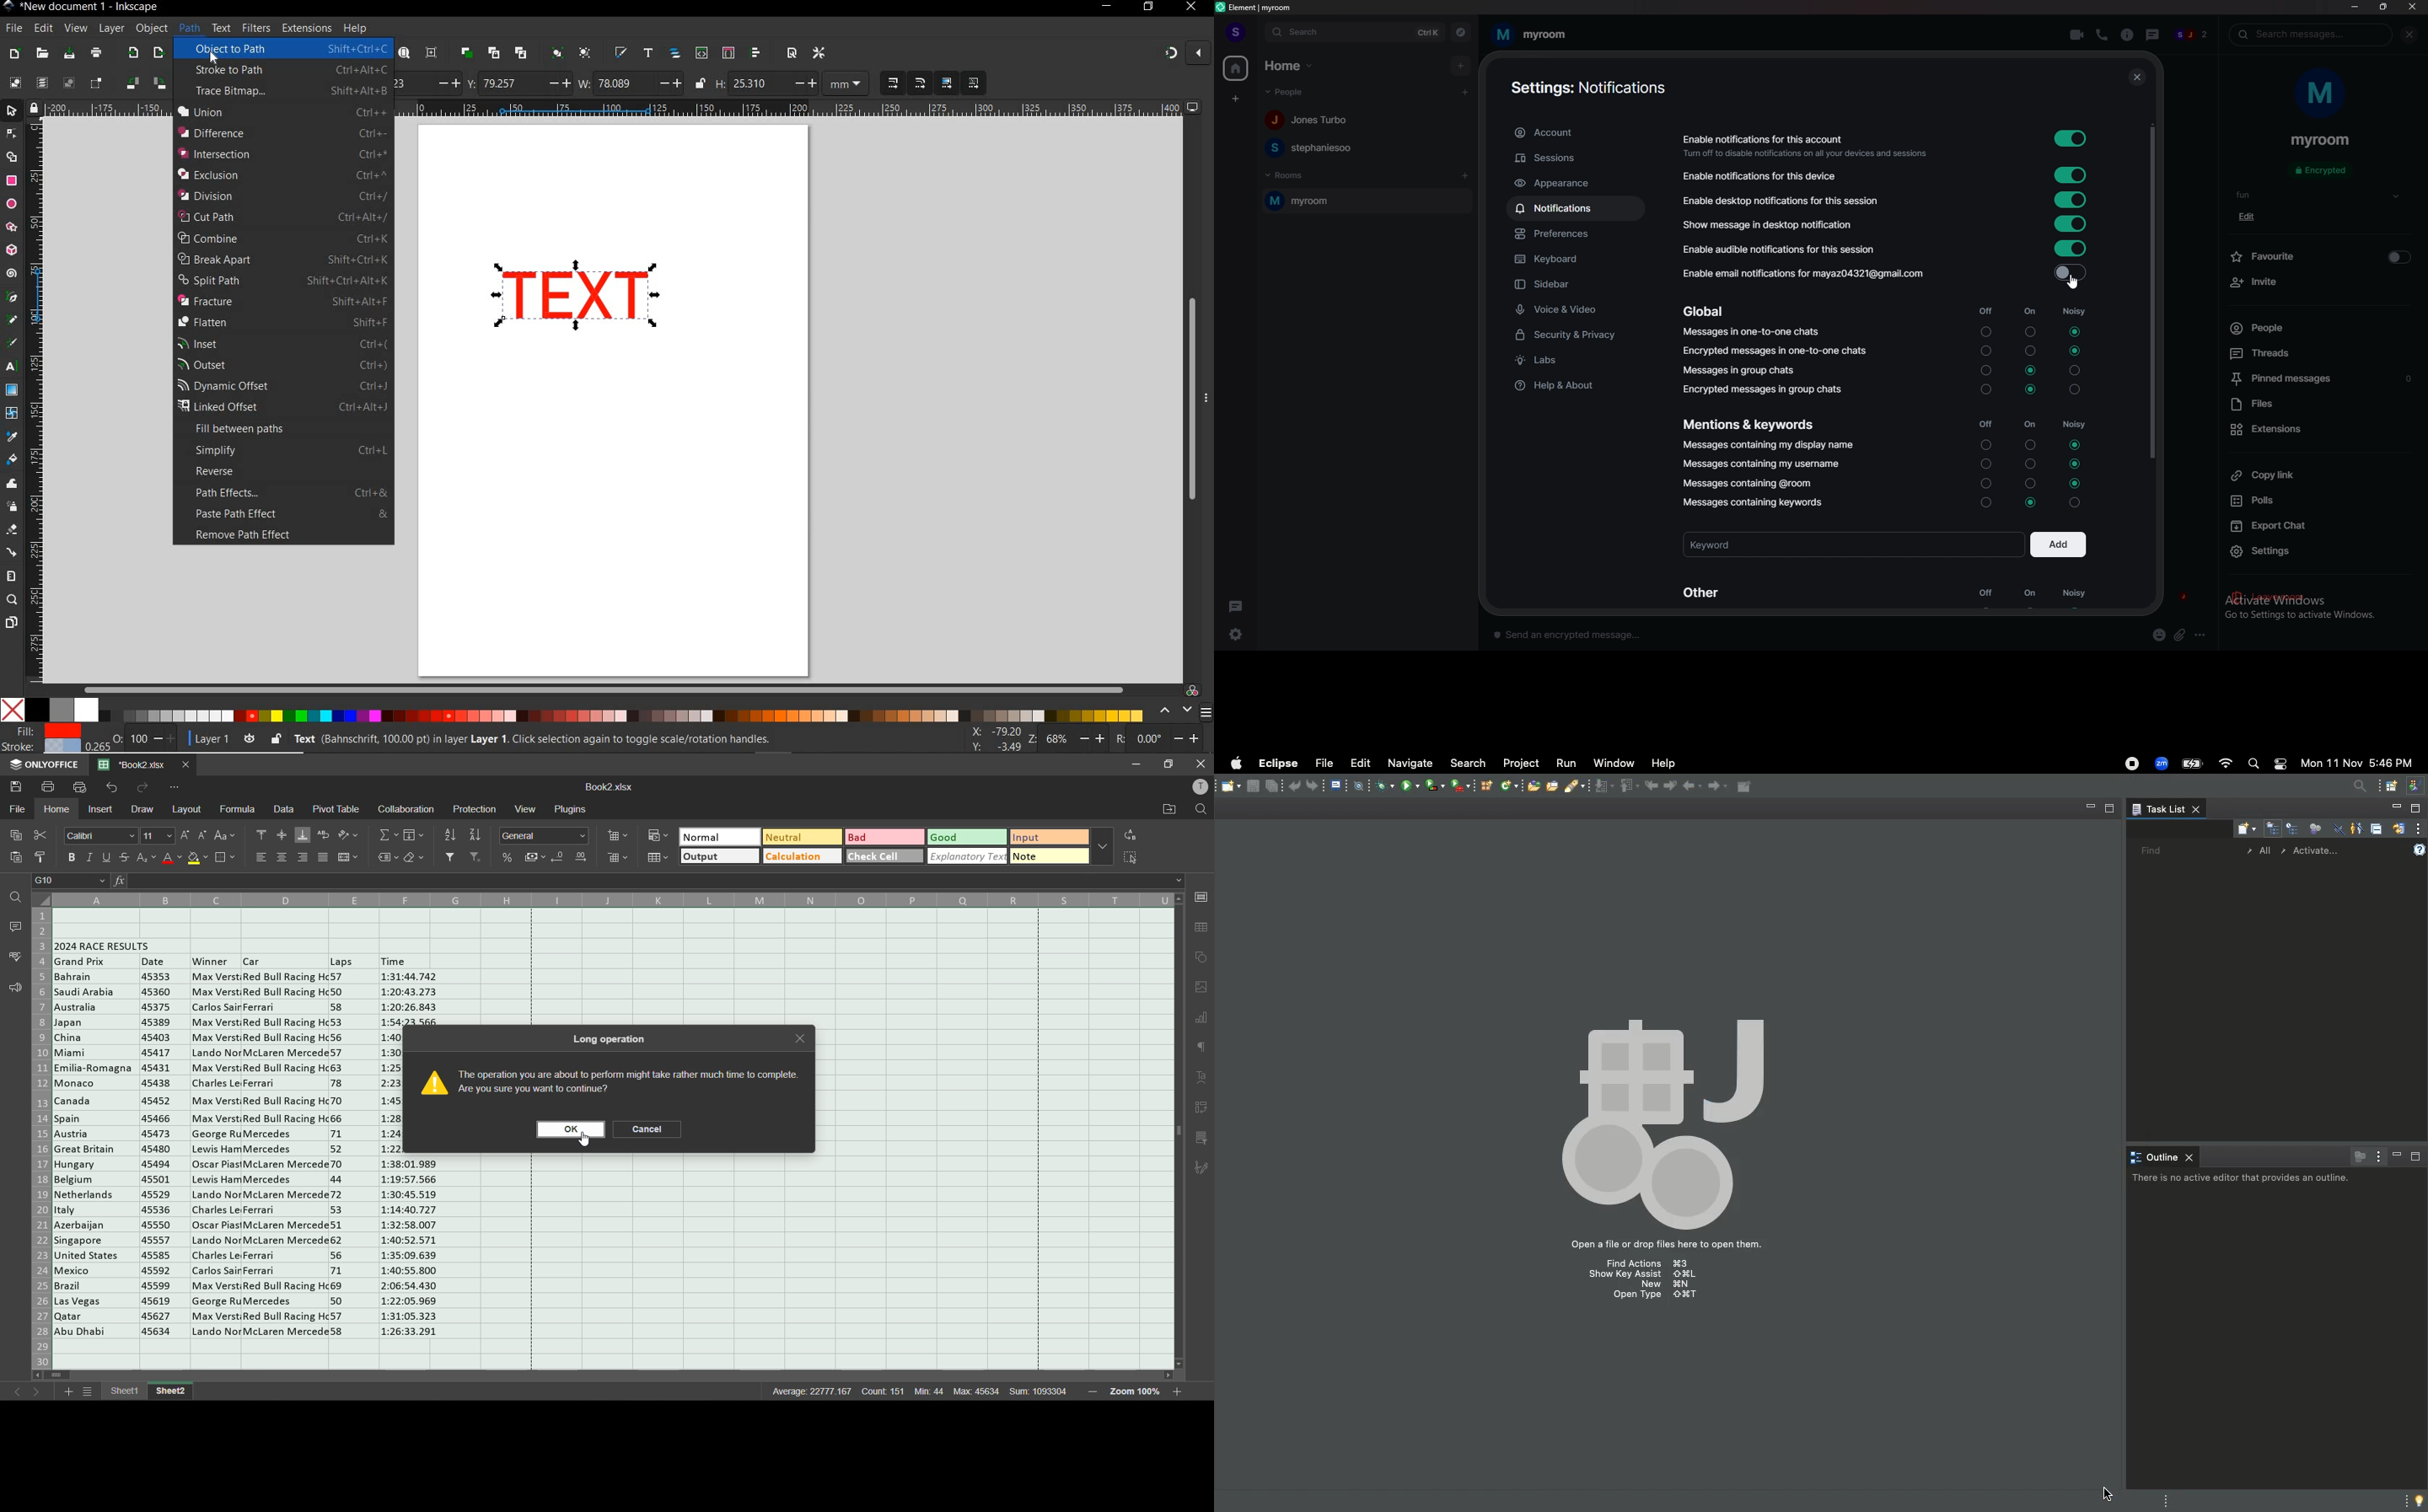  I want to click on max, so click(976, 1391).